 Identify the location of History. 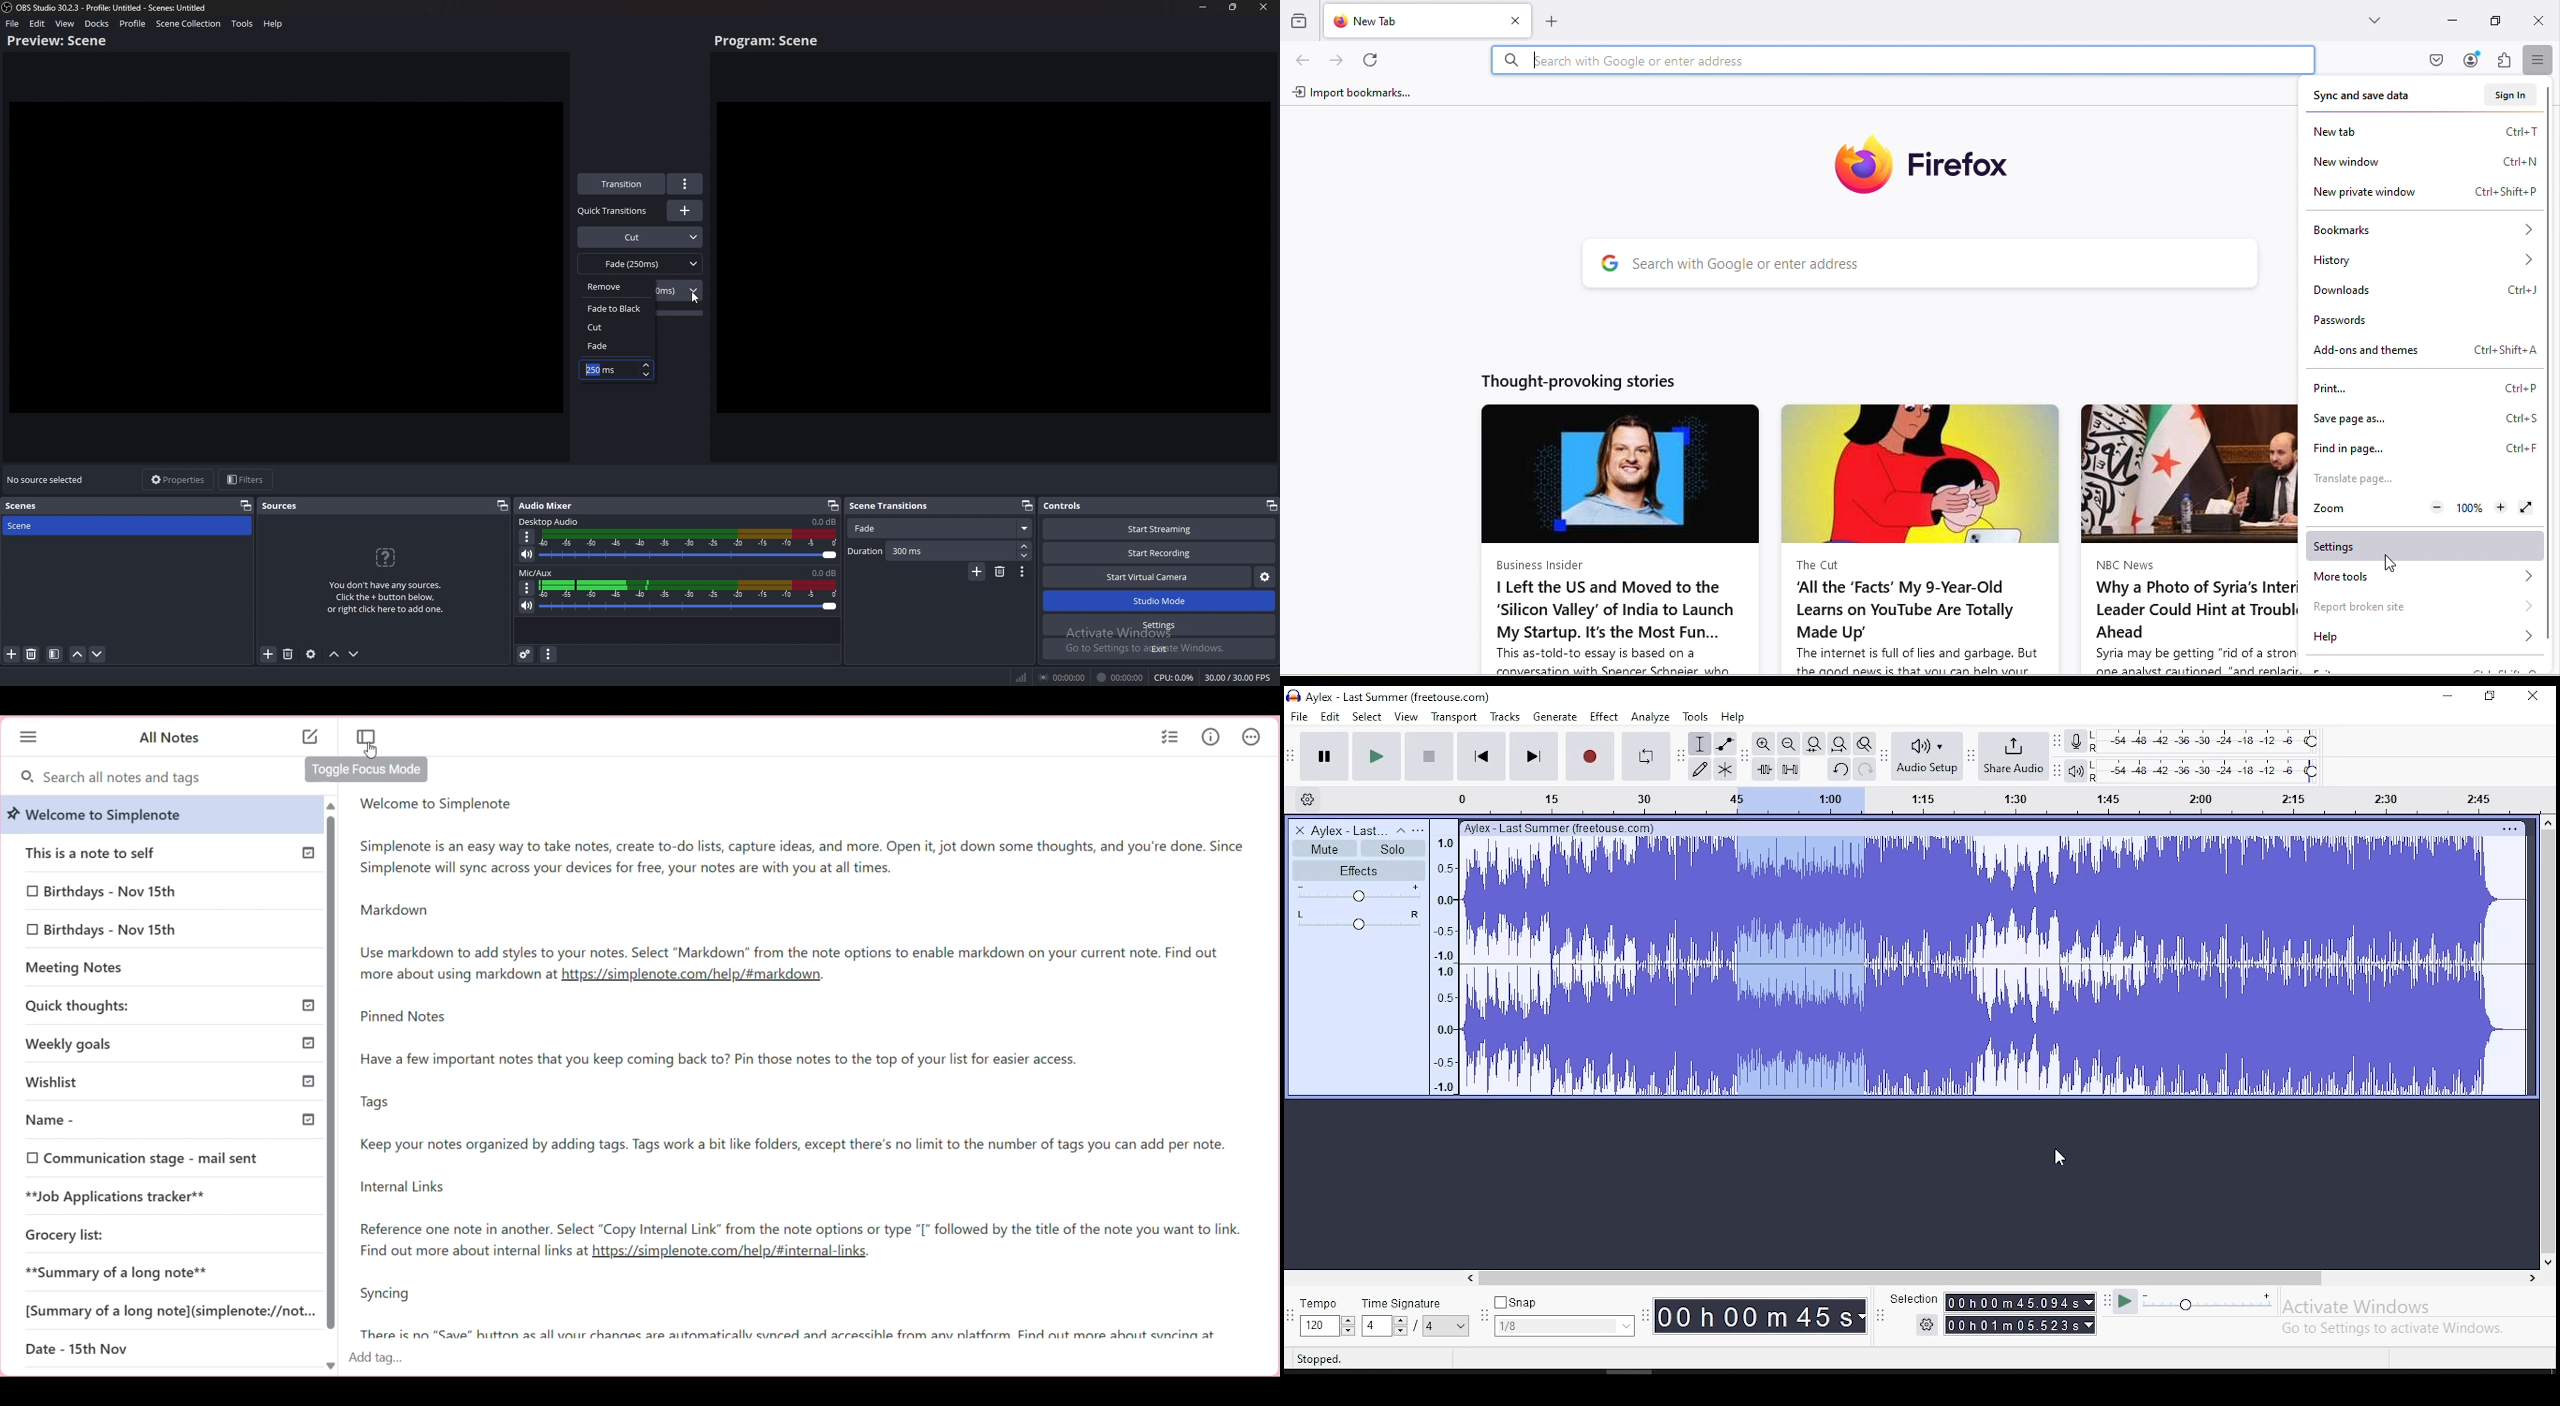
(2422, 260).